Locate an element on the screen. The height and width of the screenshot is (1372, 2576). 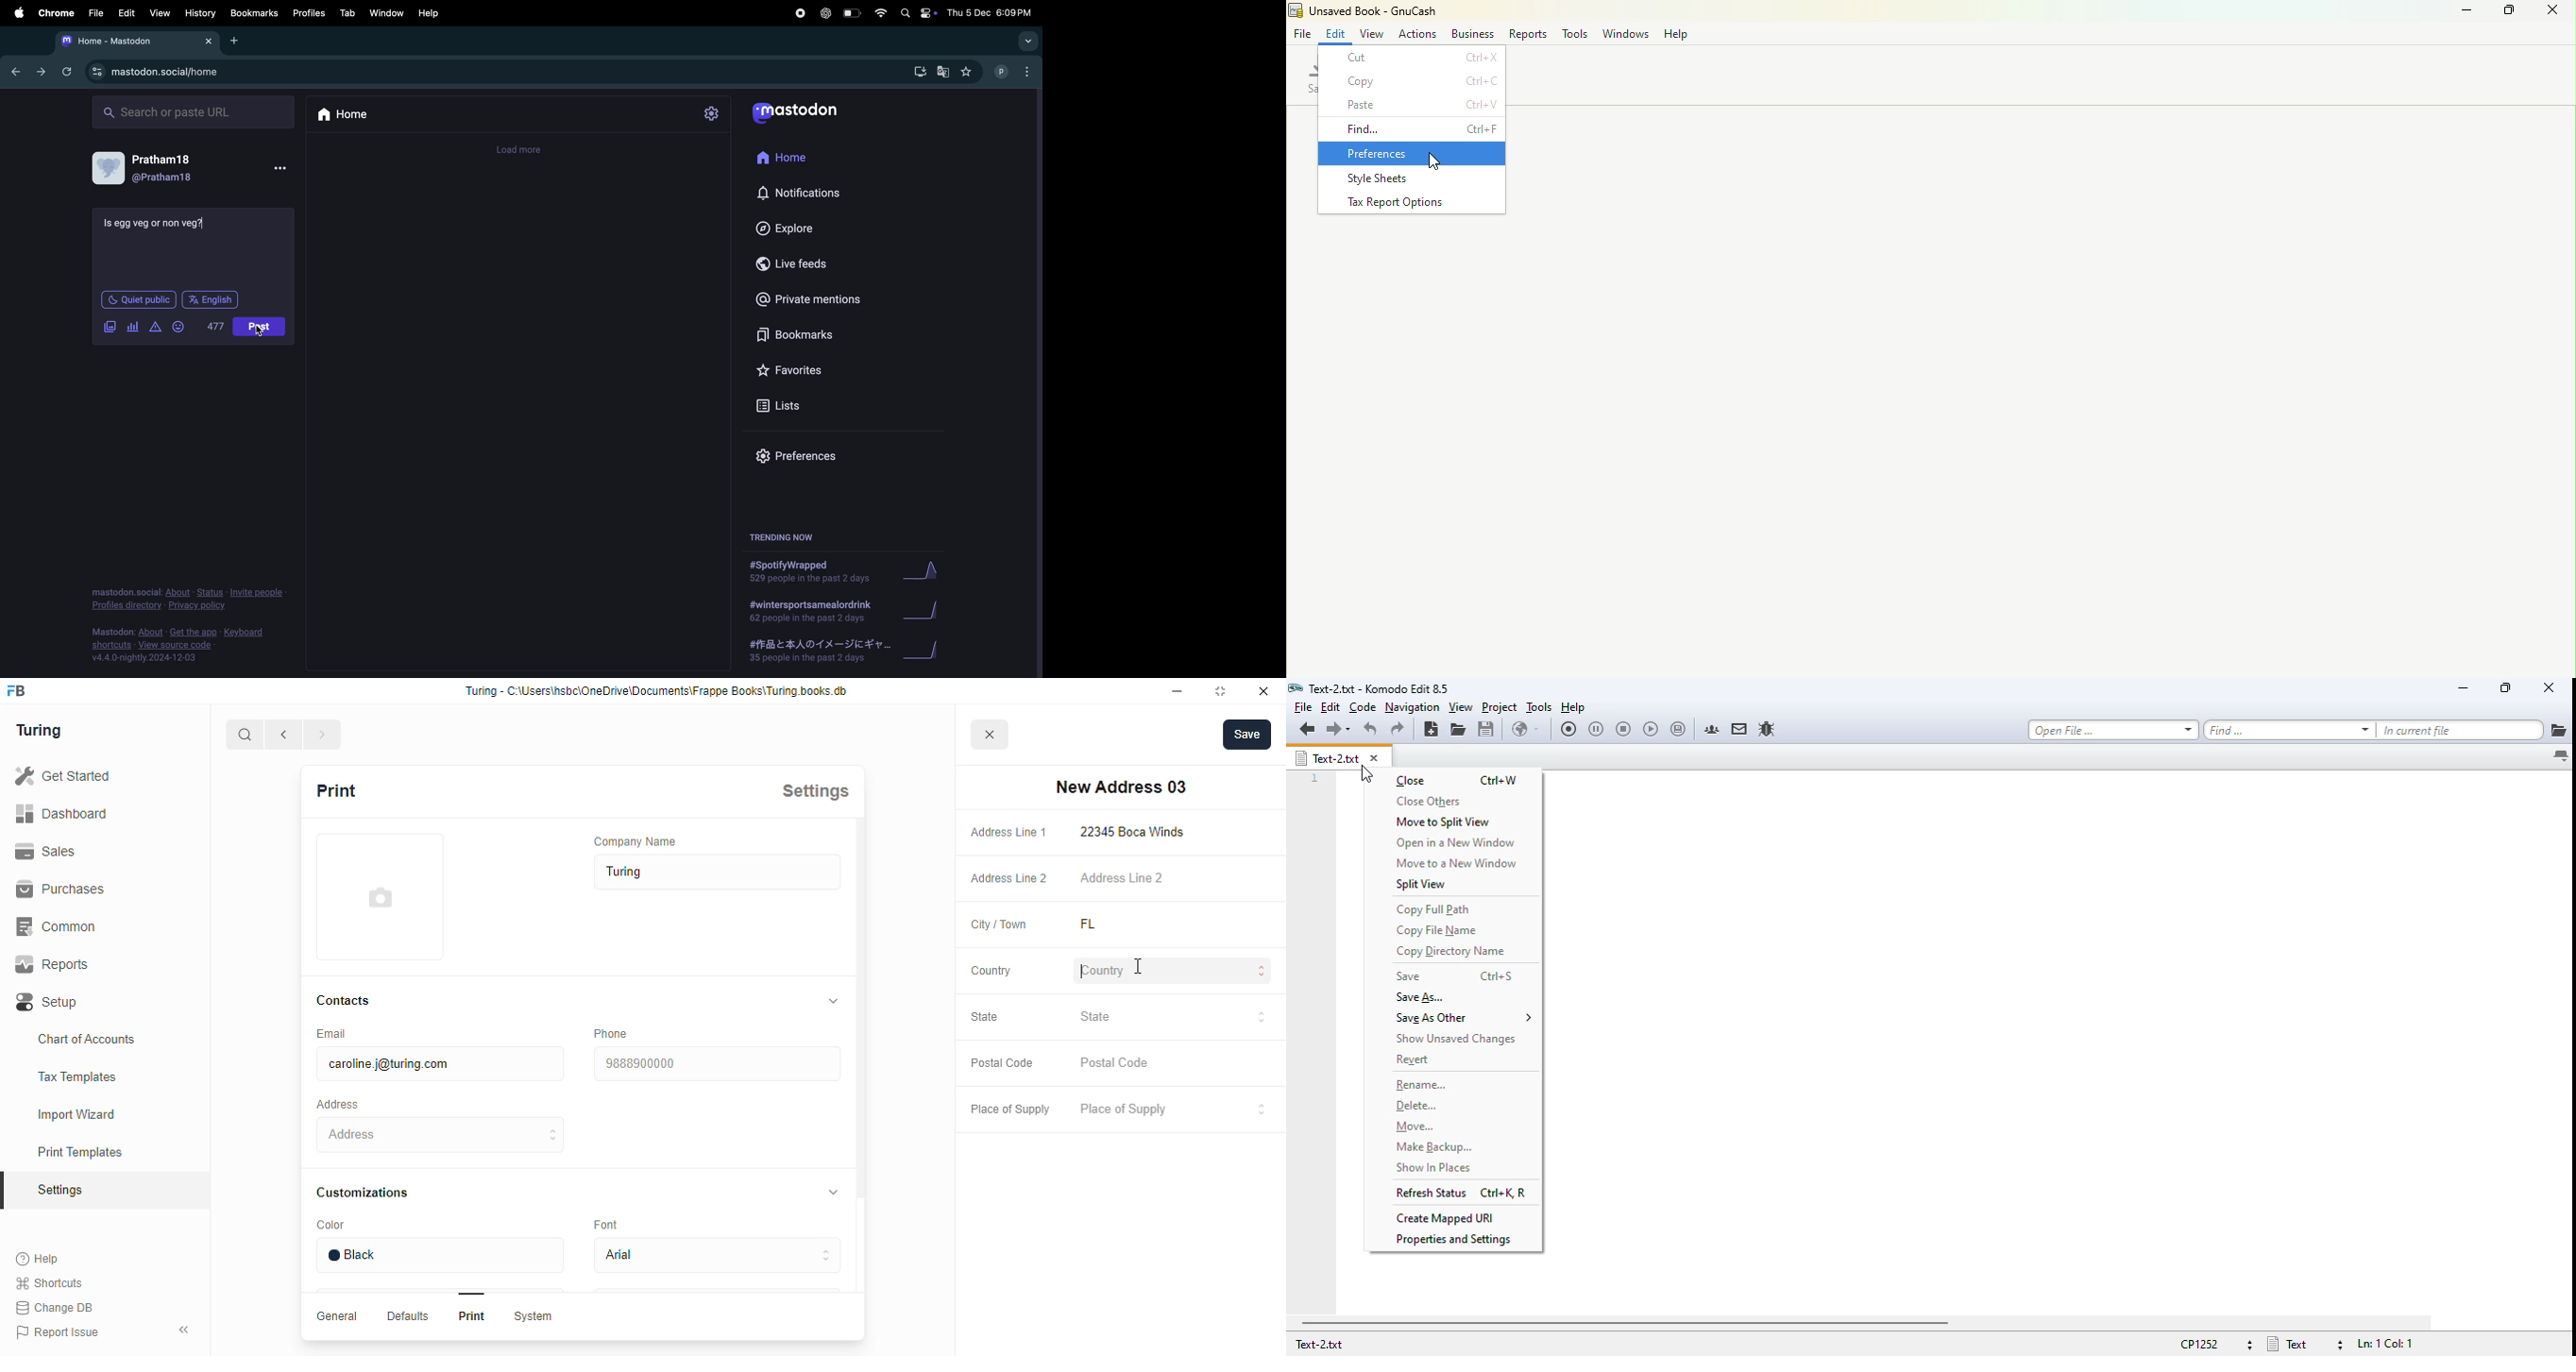
next is located at coordinates (324, 734).